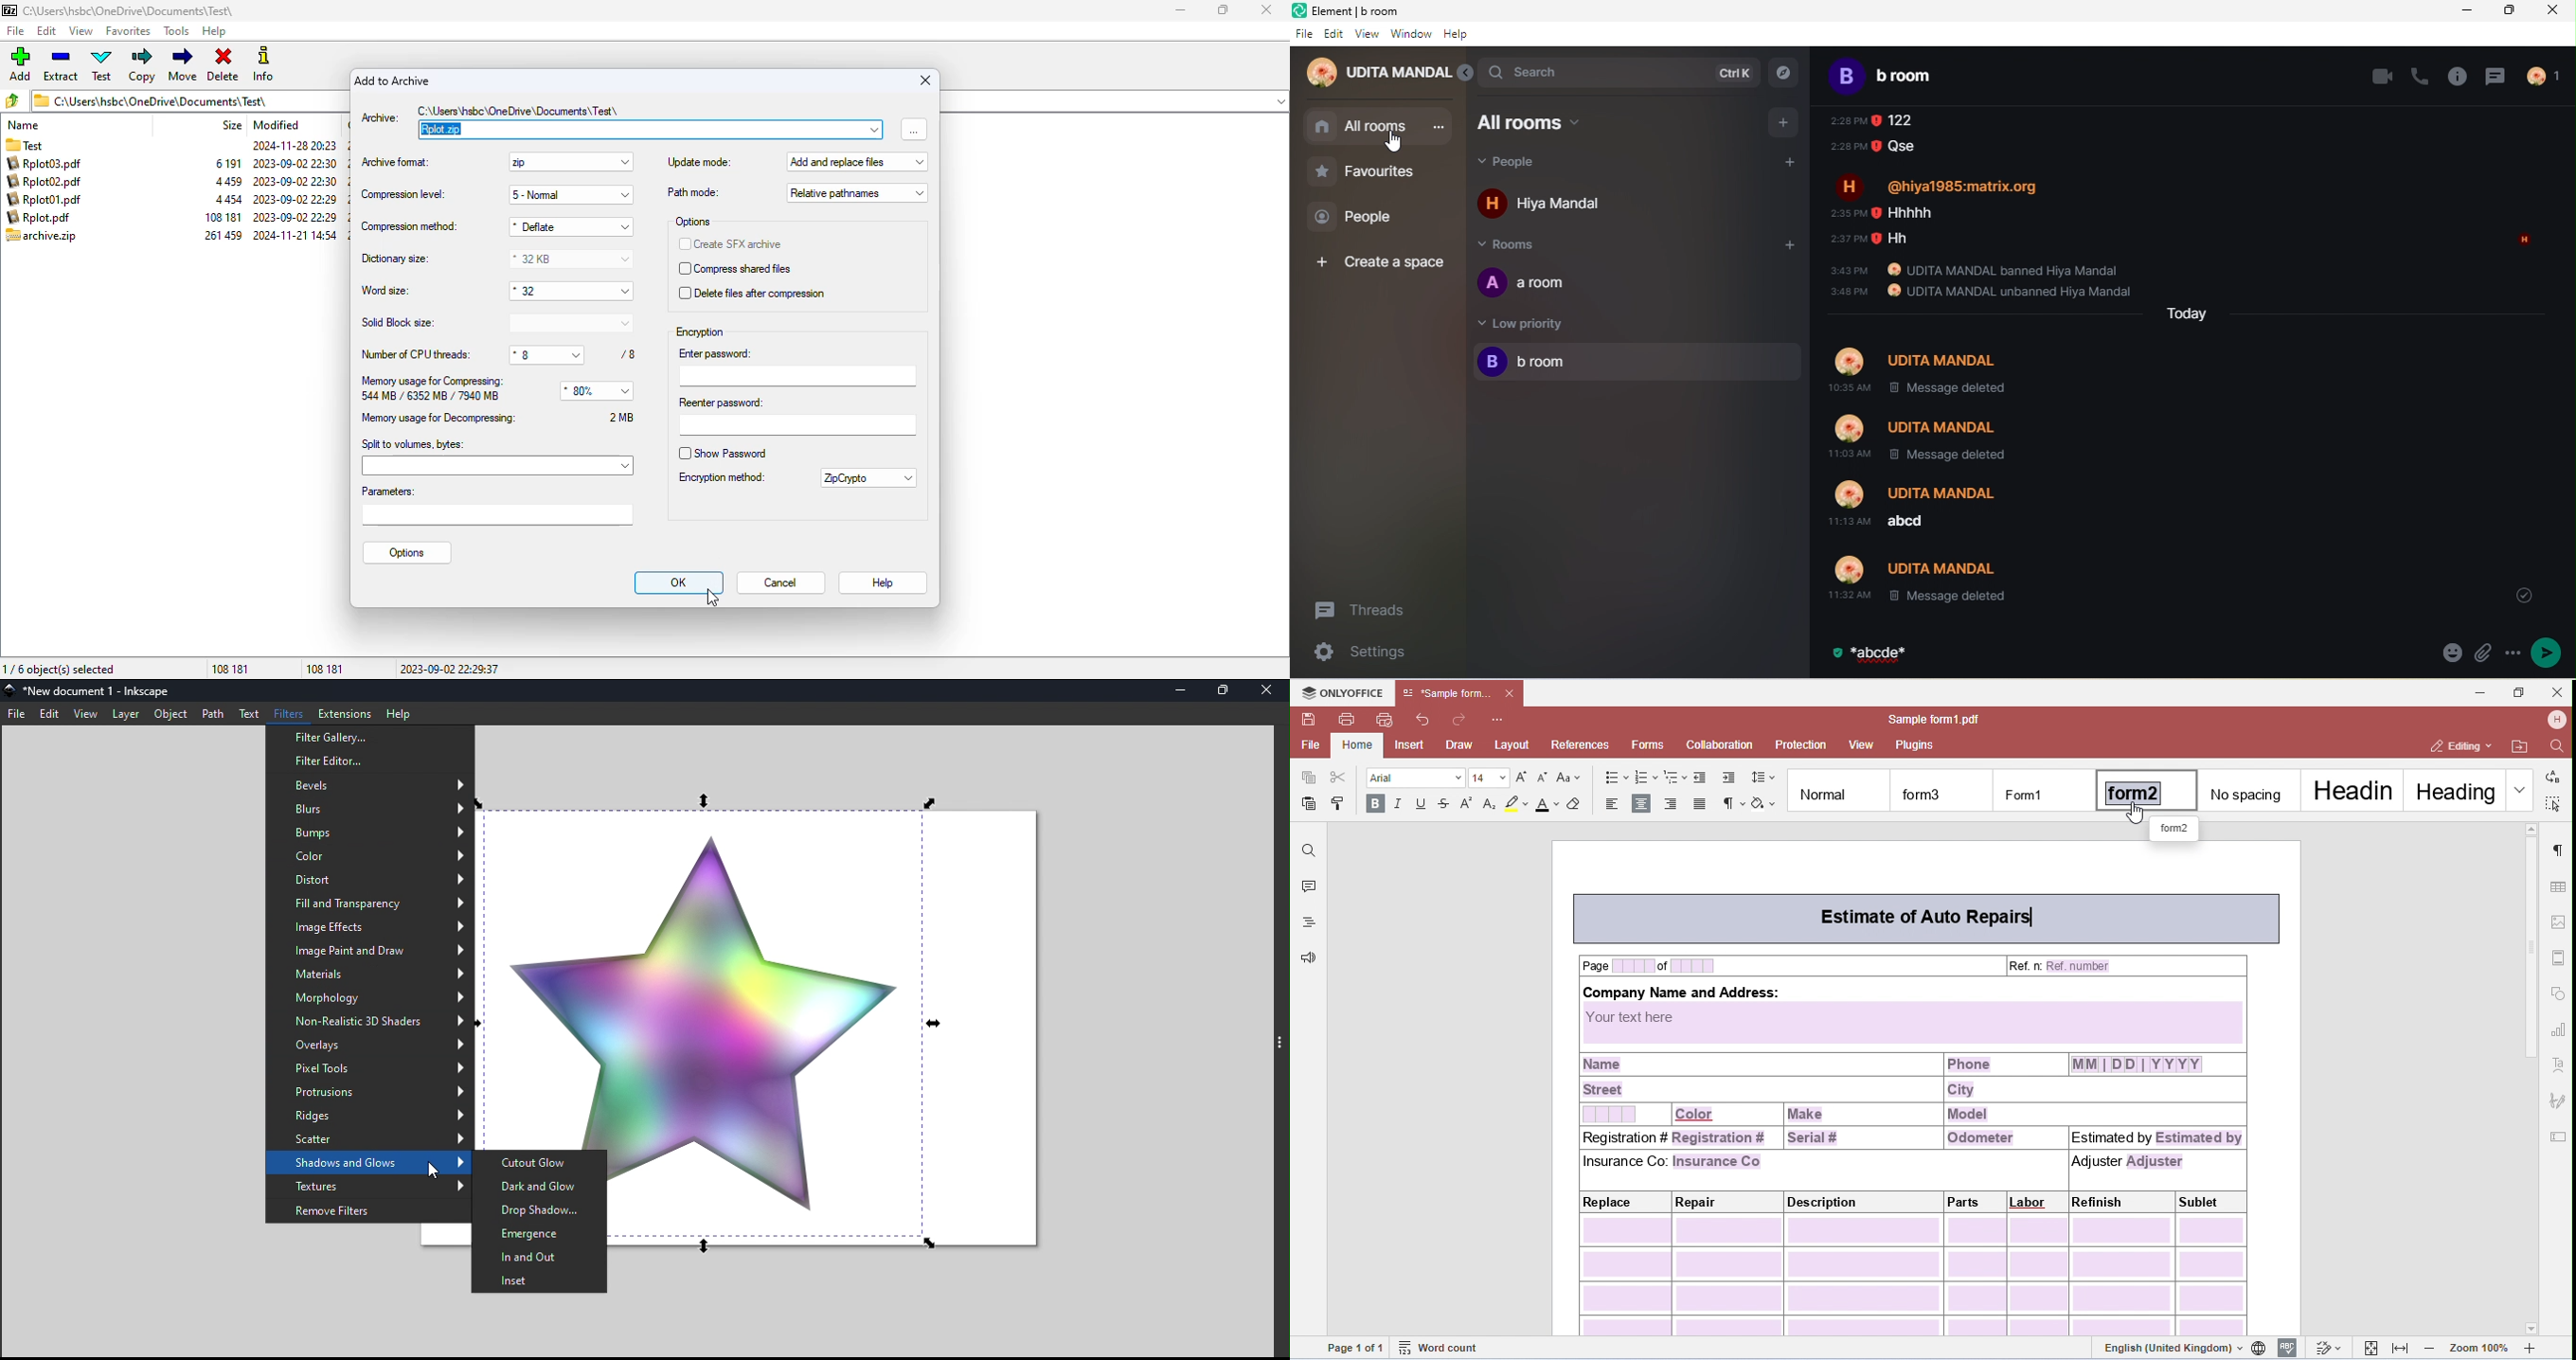 Image resolution: width=2576 pixels, height=1372 pixels. Describe the element at coordinates (1365, 217) in the screenshot. I see `people` at that location.